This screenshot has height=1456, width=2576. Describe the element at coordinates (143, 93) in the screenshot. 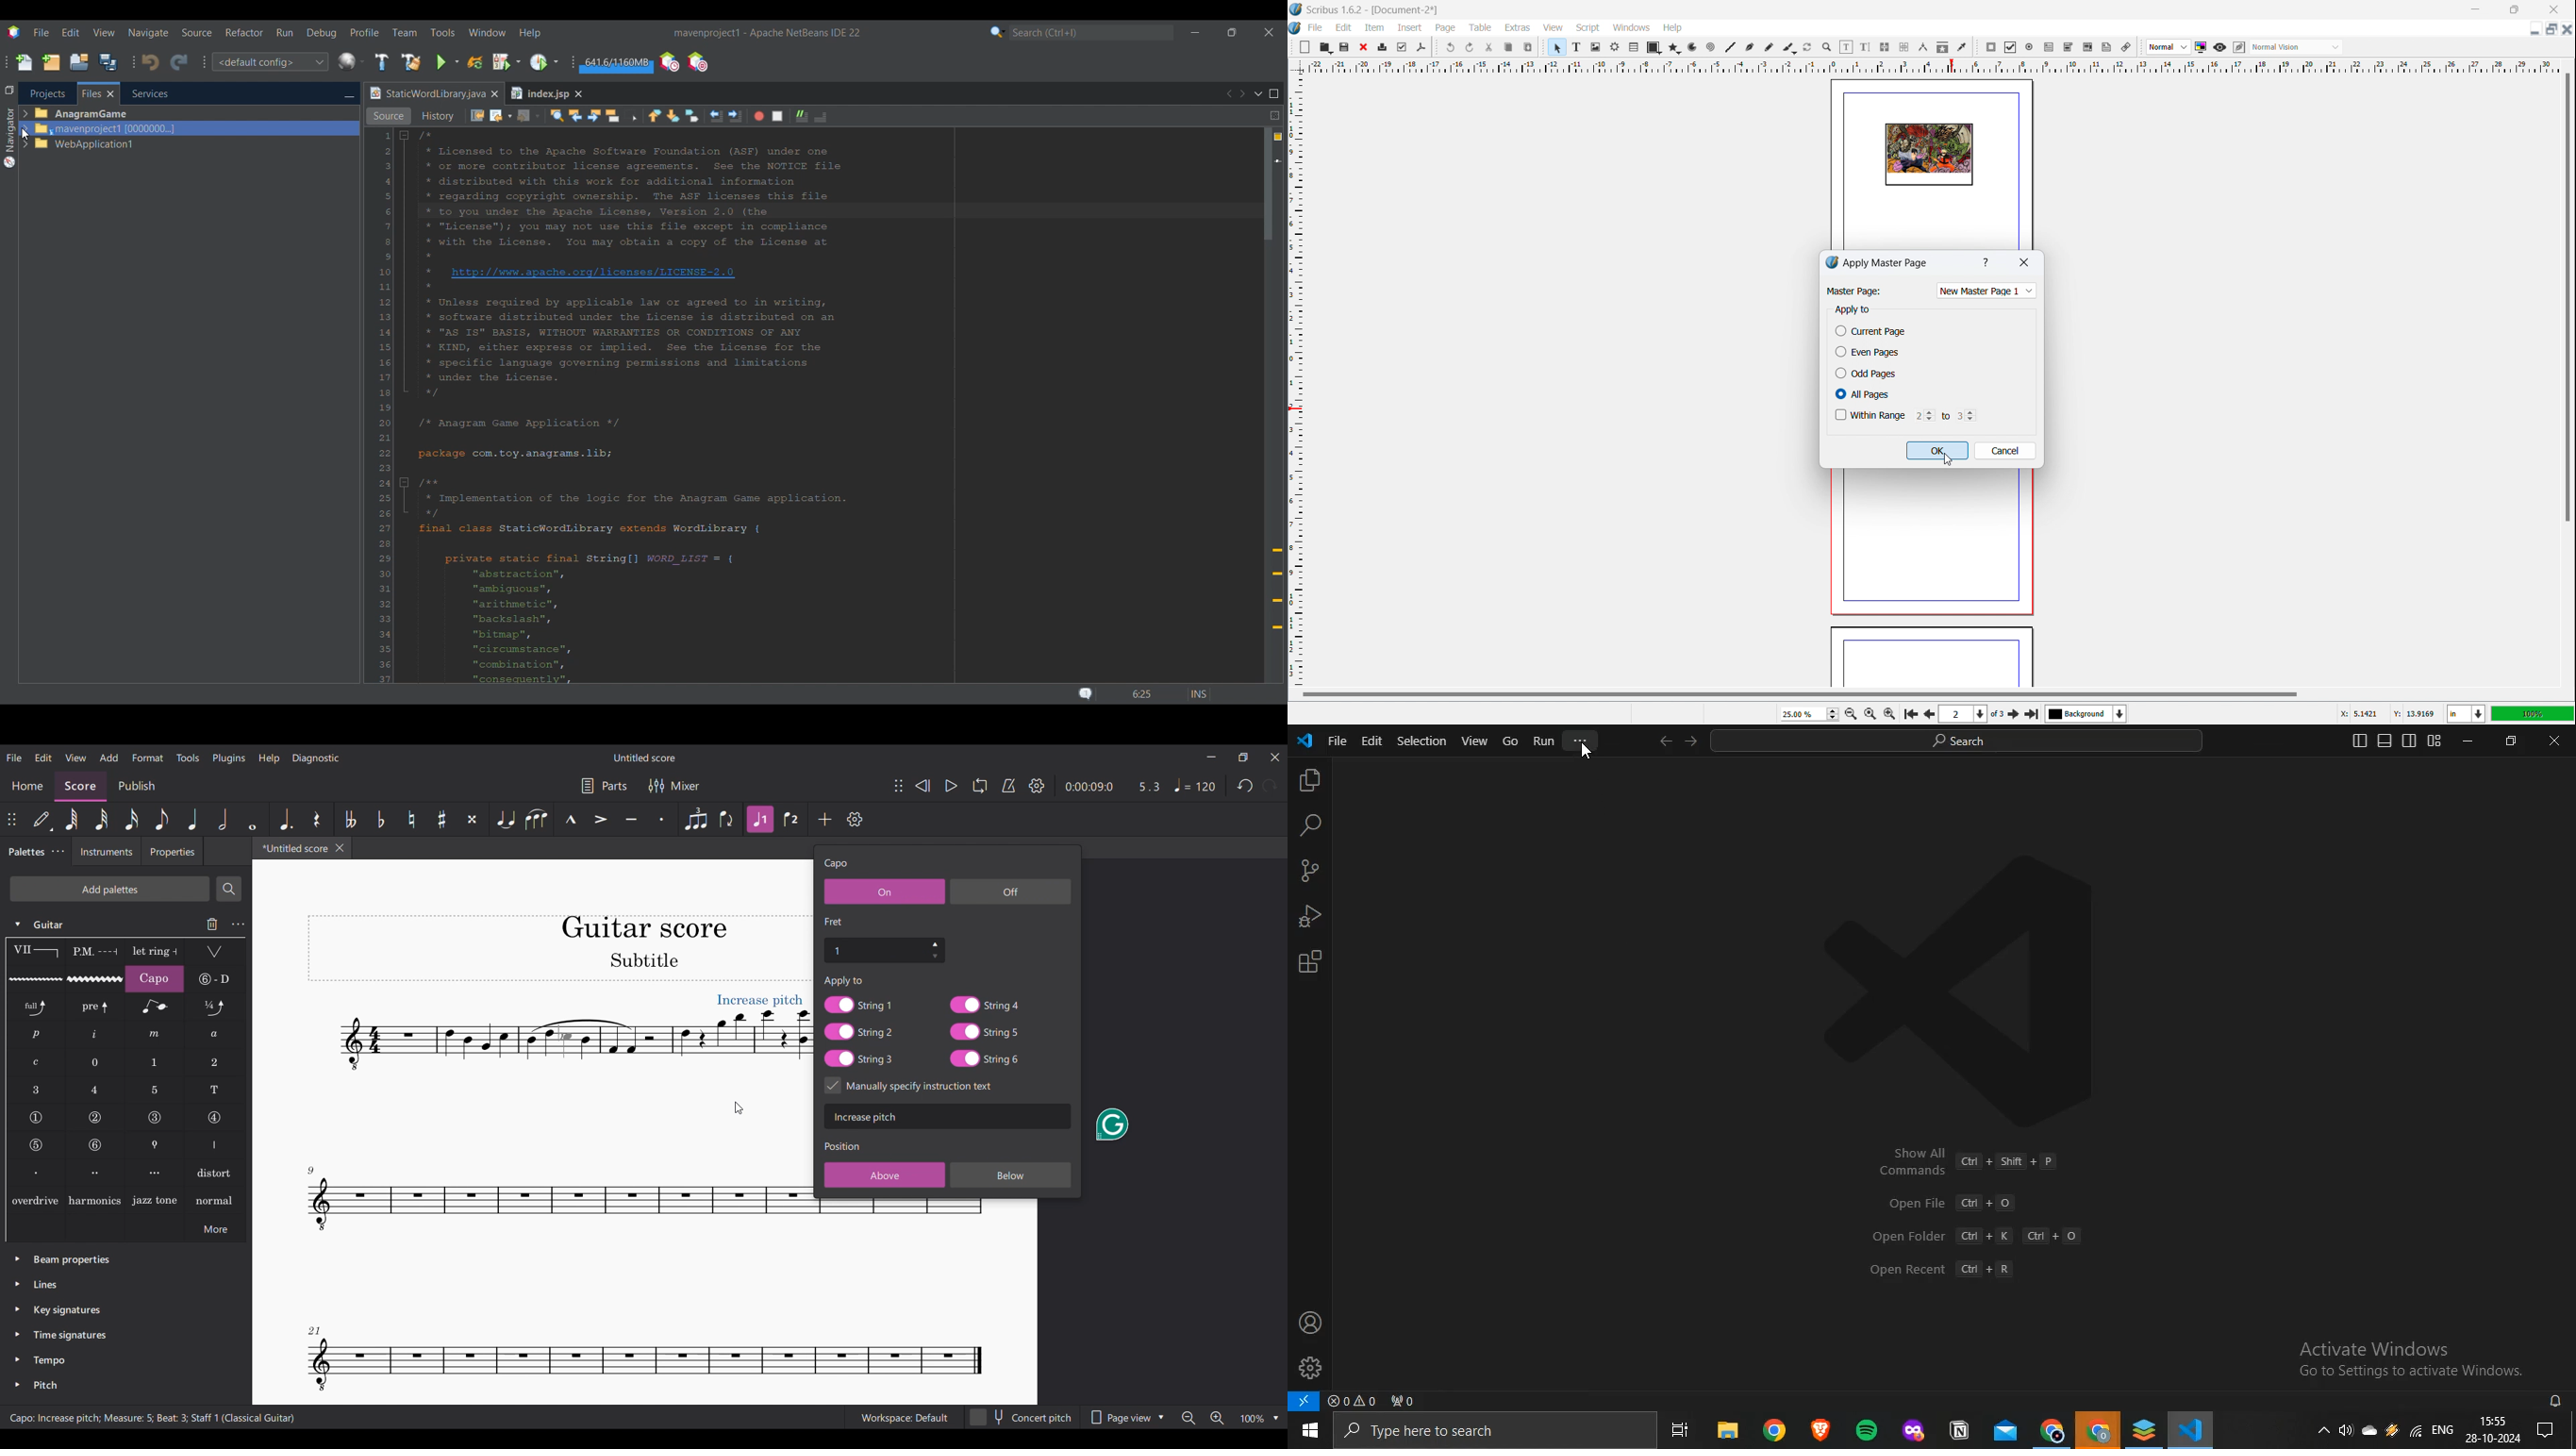

I see `Services, current tab highlighted` at that location.